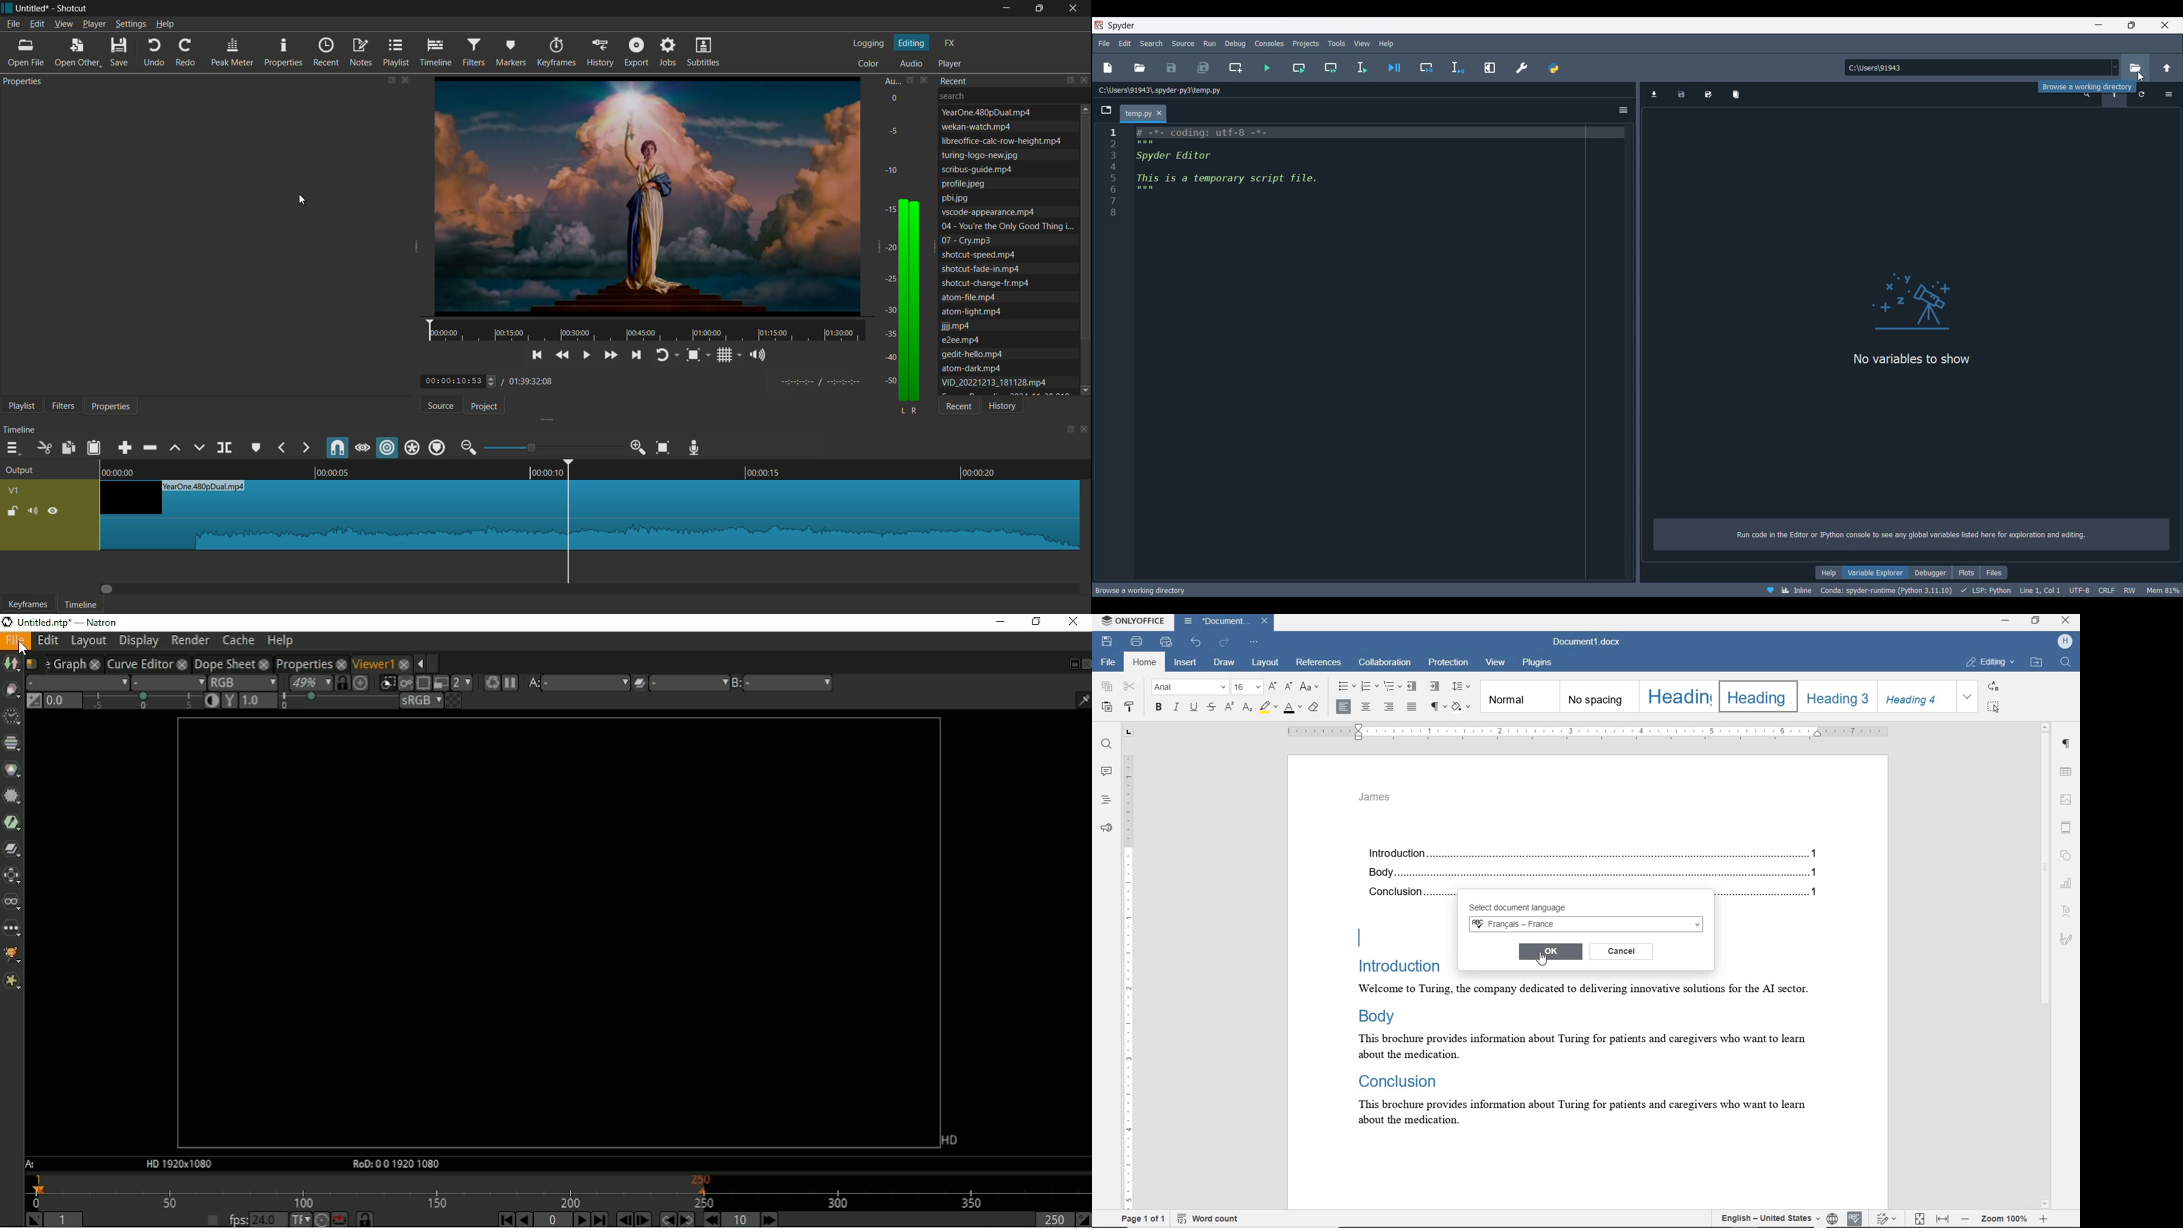 The height and width of the screenshot is (1232, 2184). I want to click on keyframes, so click(558, 52).